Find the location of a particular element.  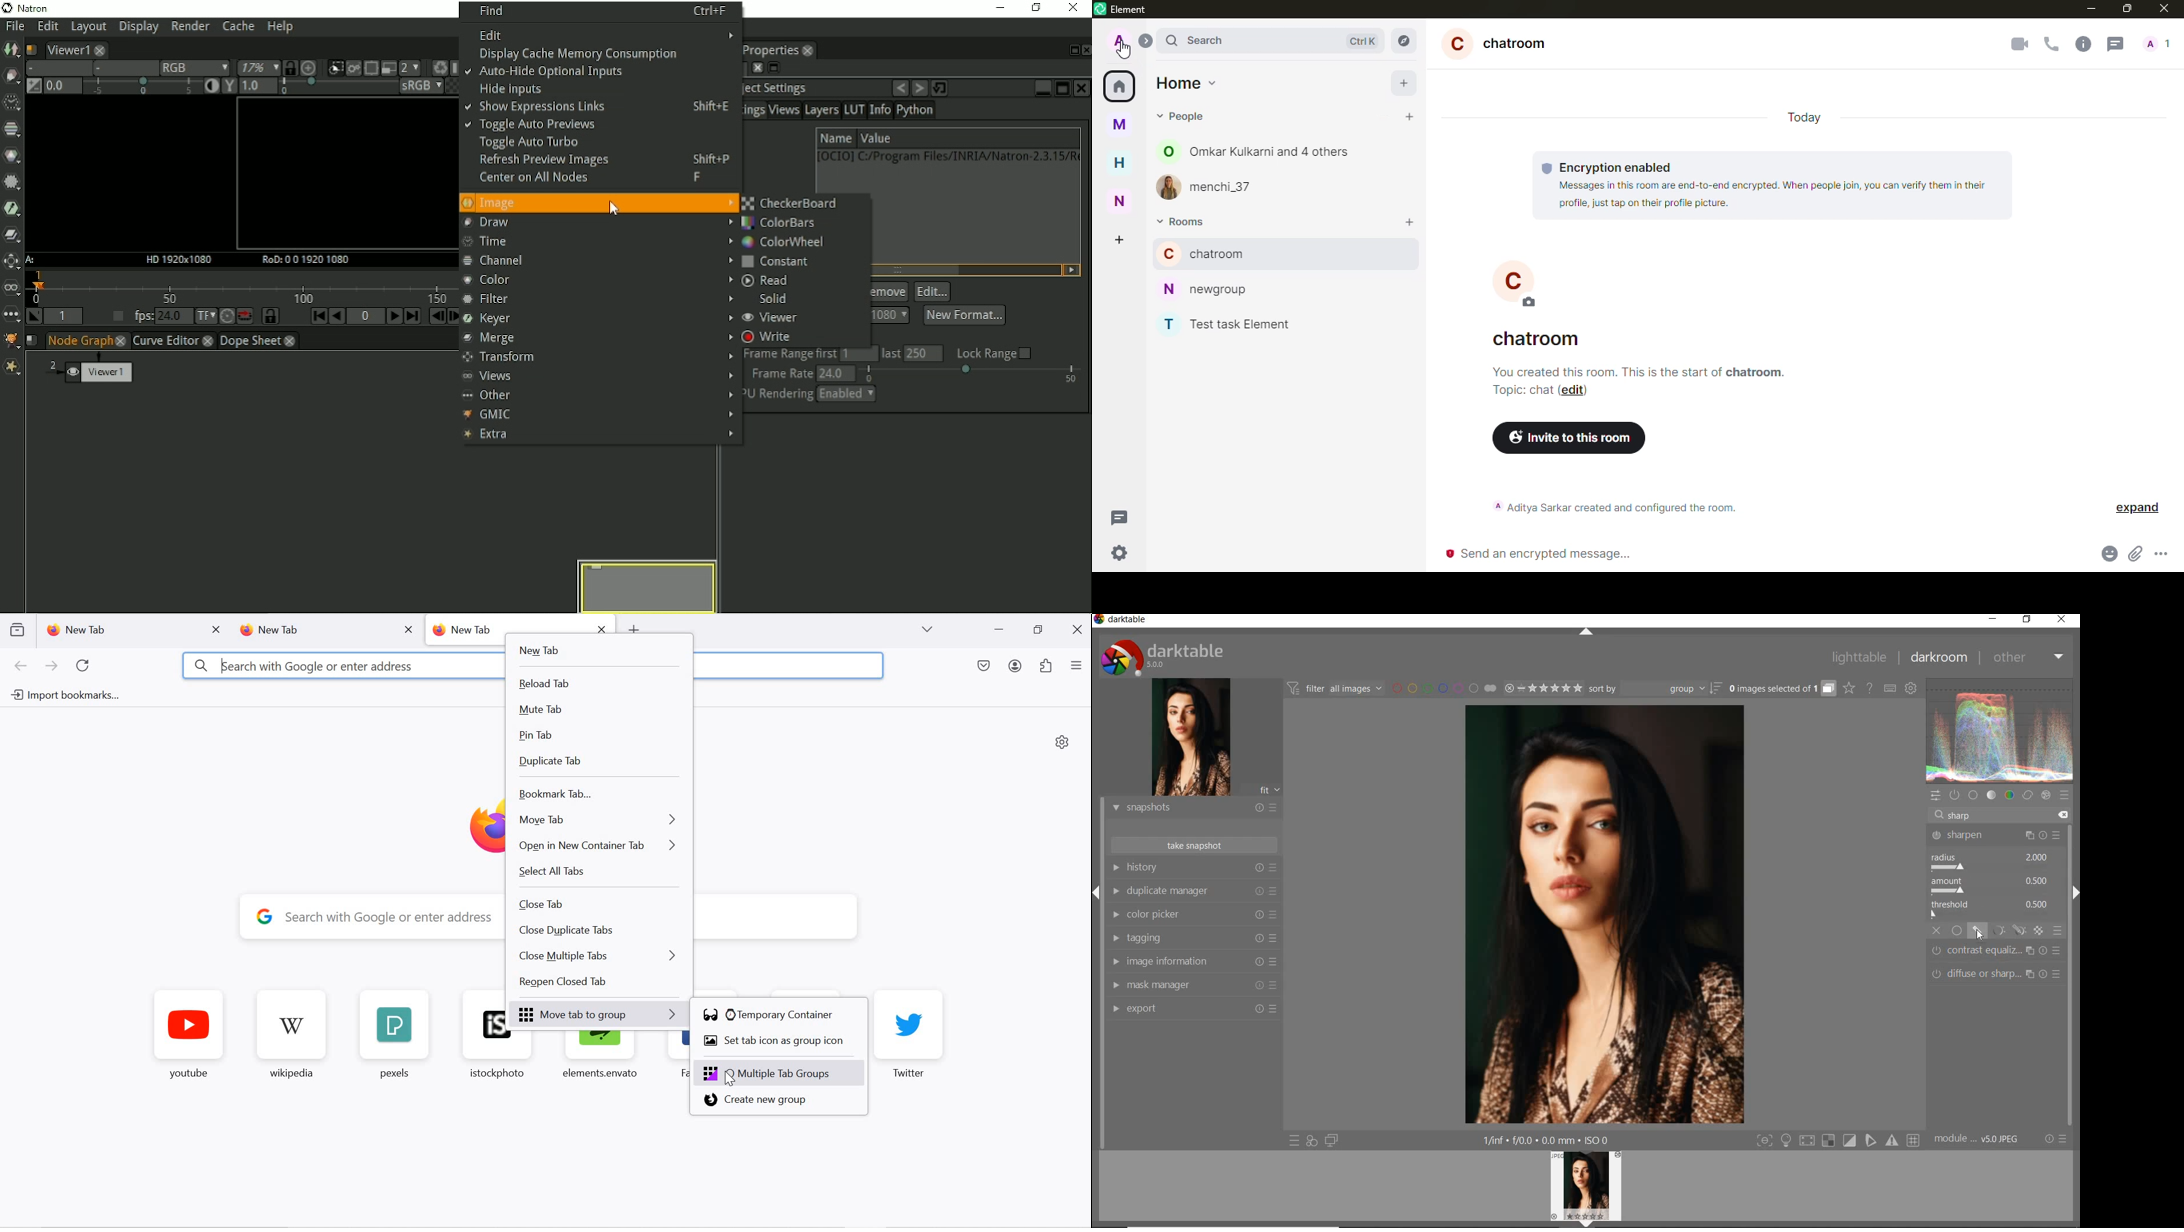

close is located at coordinates (408, 629).